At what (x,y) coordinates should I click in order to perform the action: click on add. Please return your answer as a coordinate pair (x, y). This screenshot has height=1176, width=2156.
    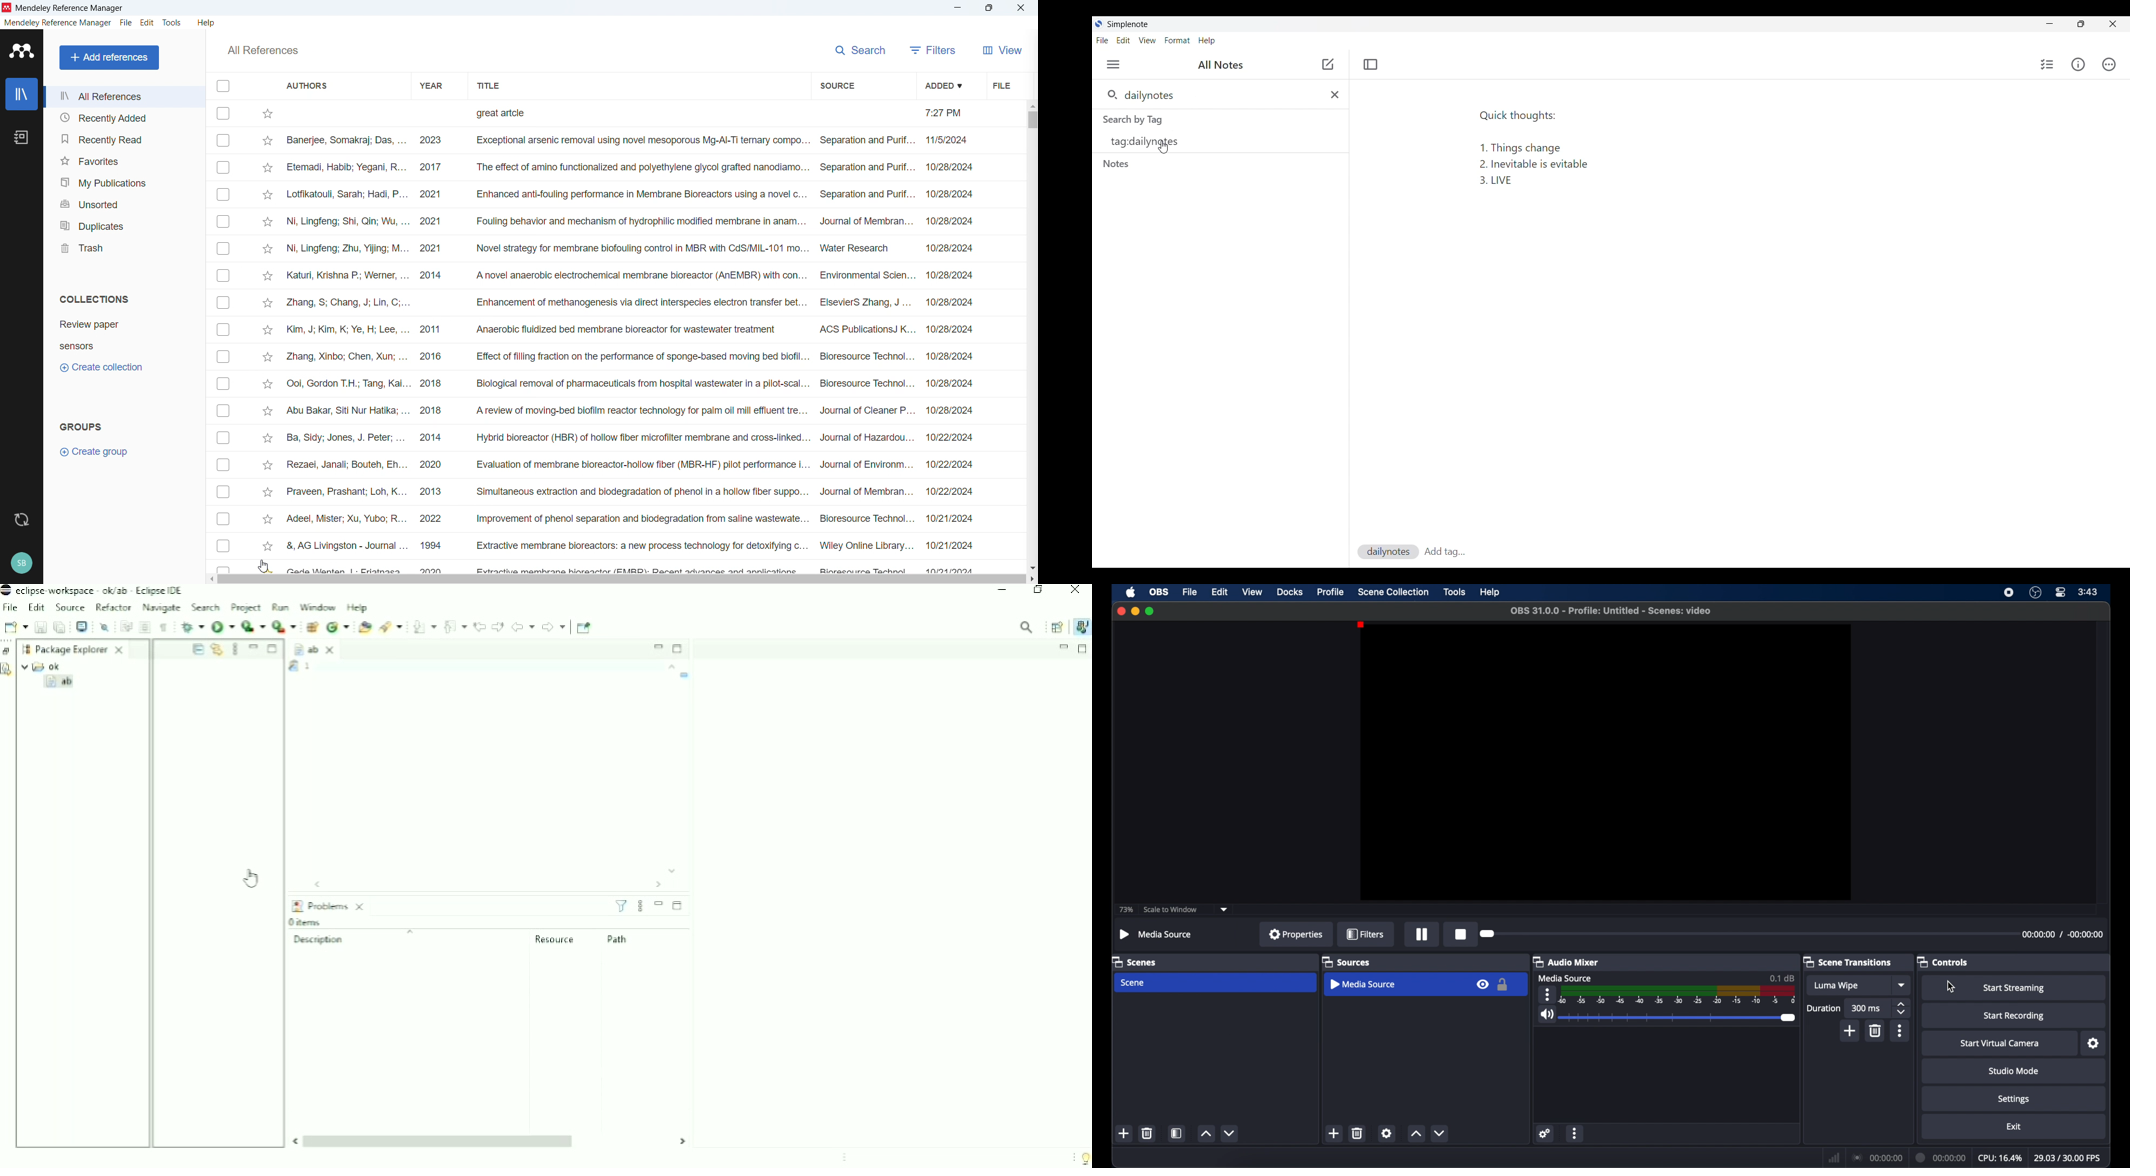
    Looking at the image, I should click on (1851, 1031).